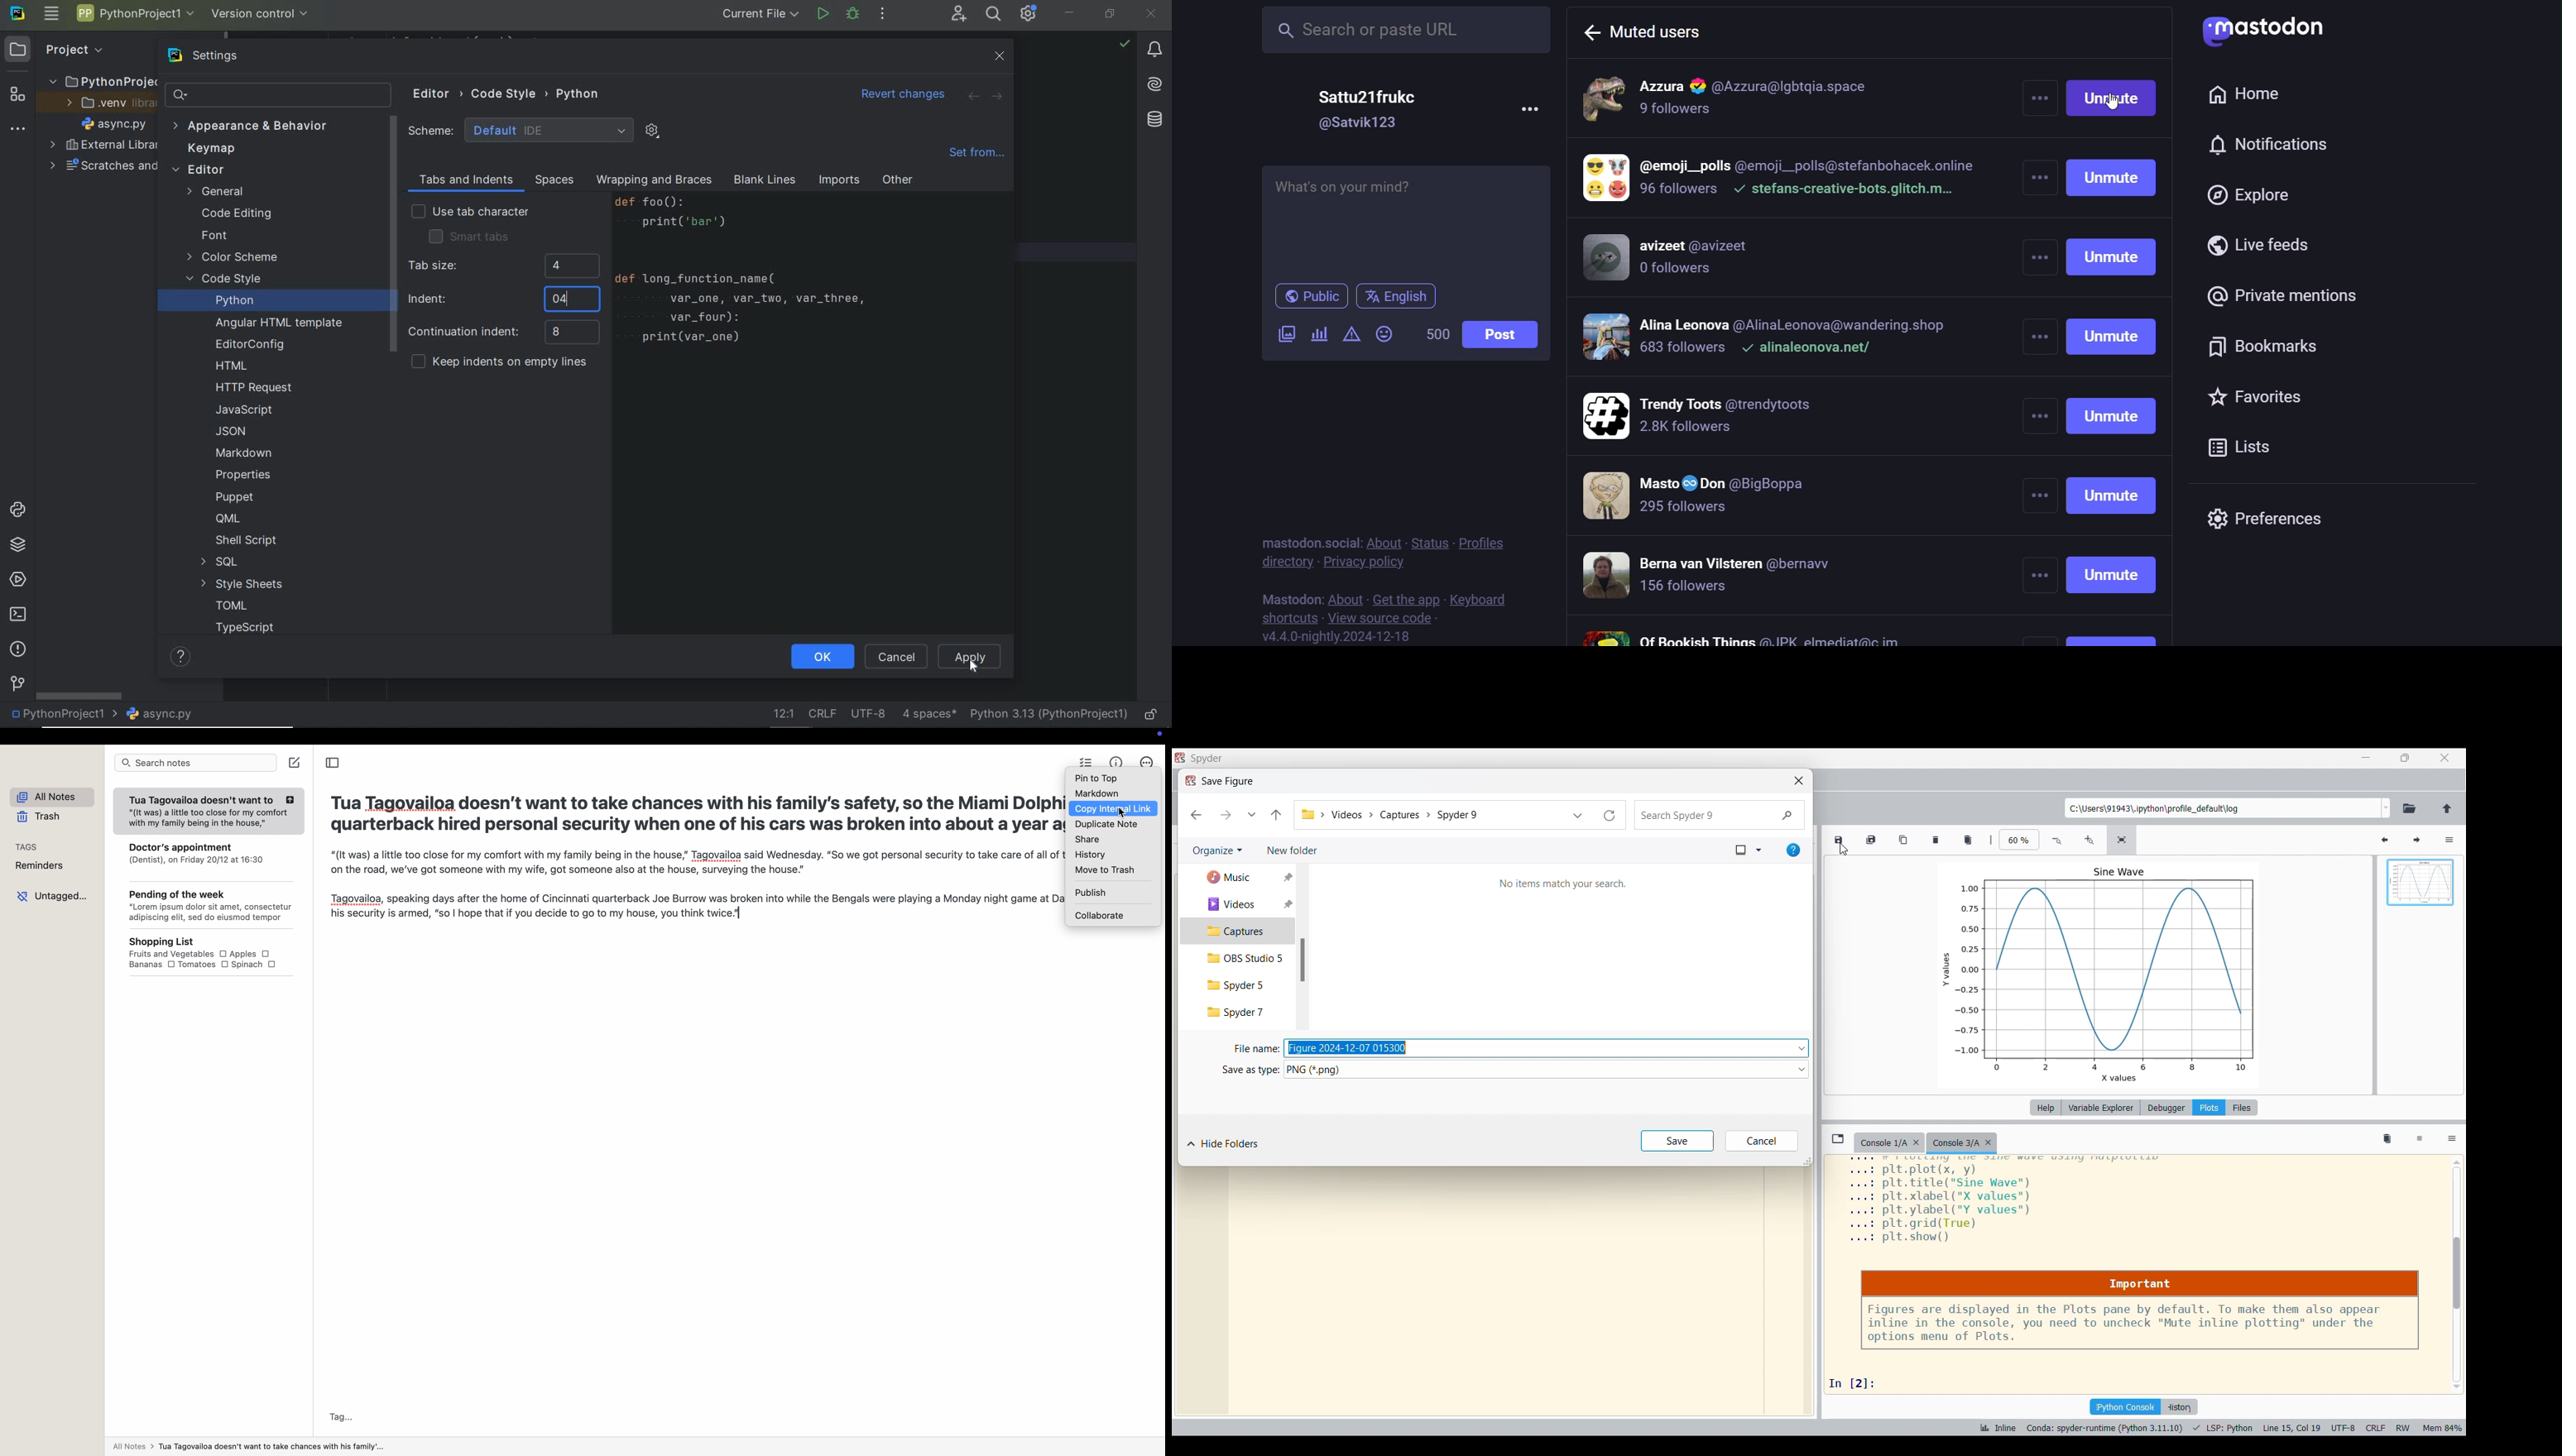 This screenshot has width=2576, height=1456. What do you see at coordinates (1744, 636) in the screenshot?
I see `muted user 8` at bounding box center [1744, 636].